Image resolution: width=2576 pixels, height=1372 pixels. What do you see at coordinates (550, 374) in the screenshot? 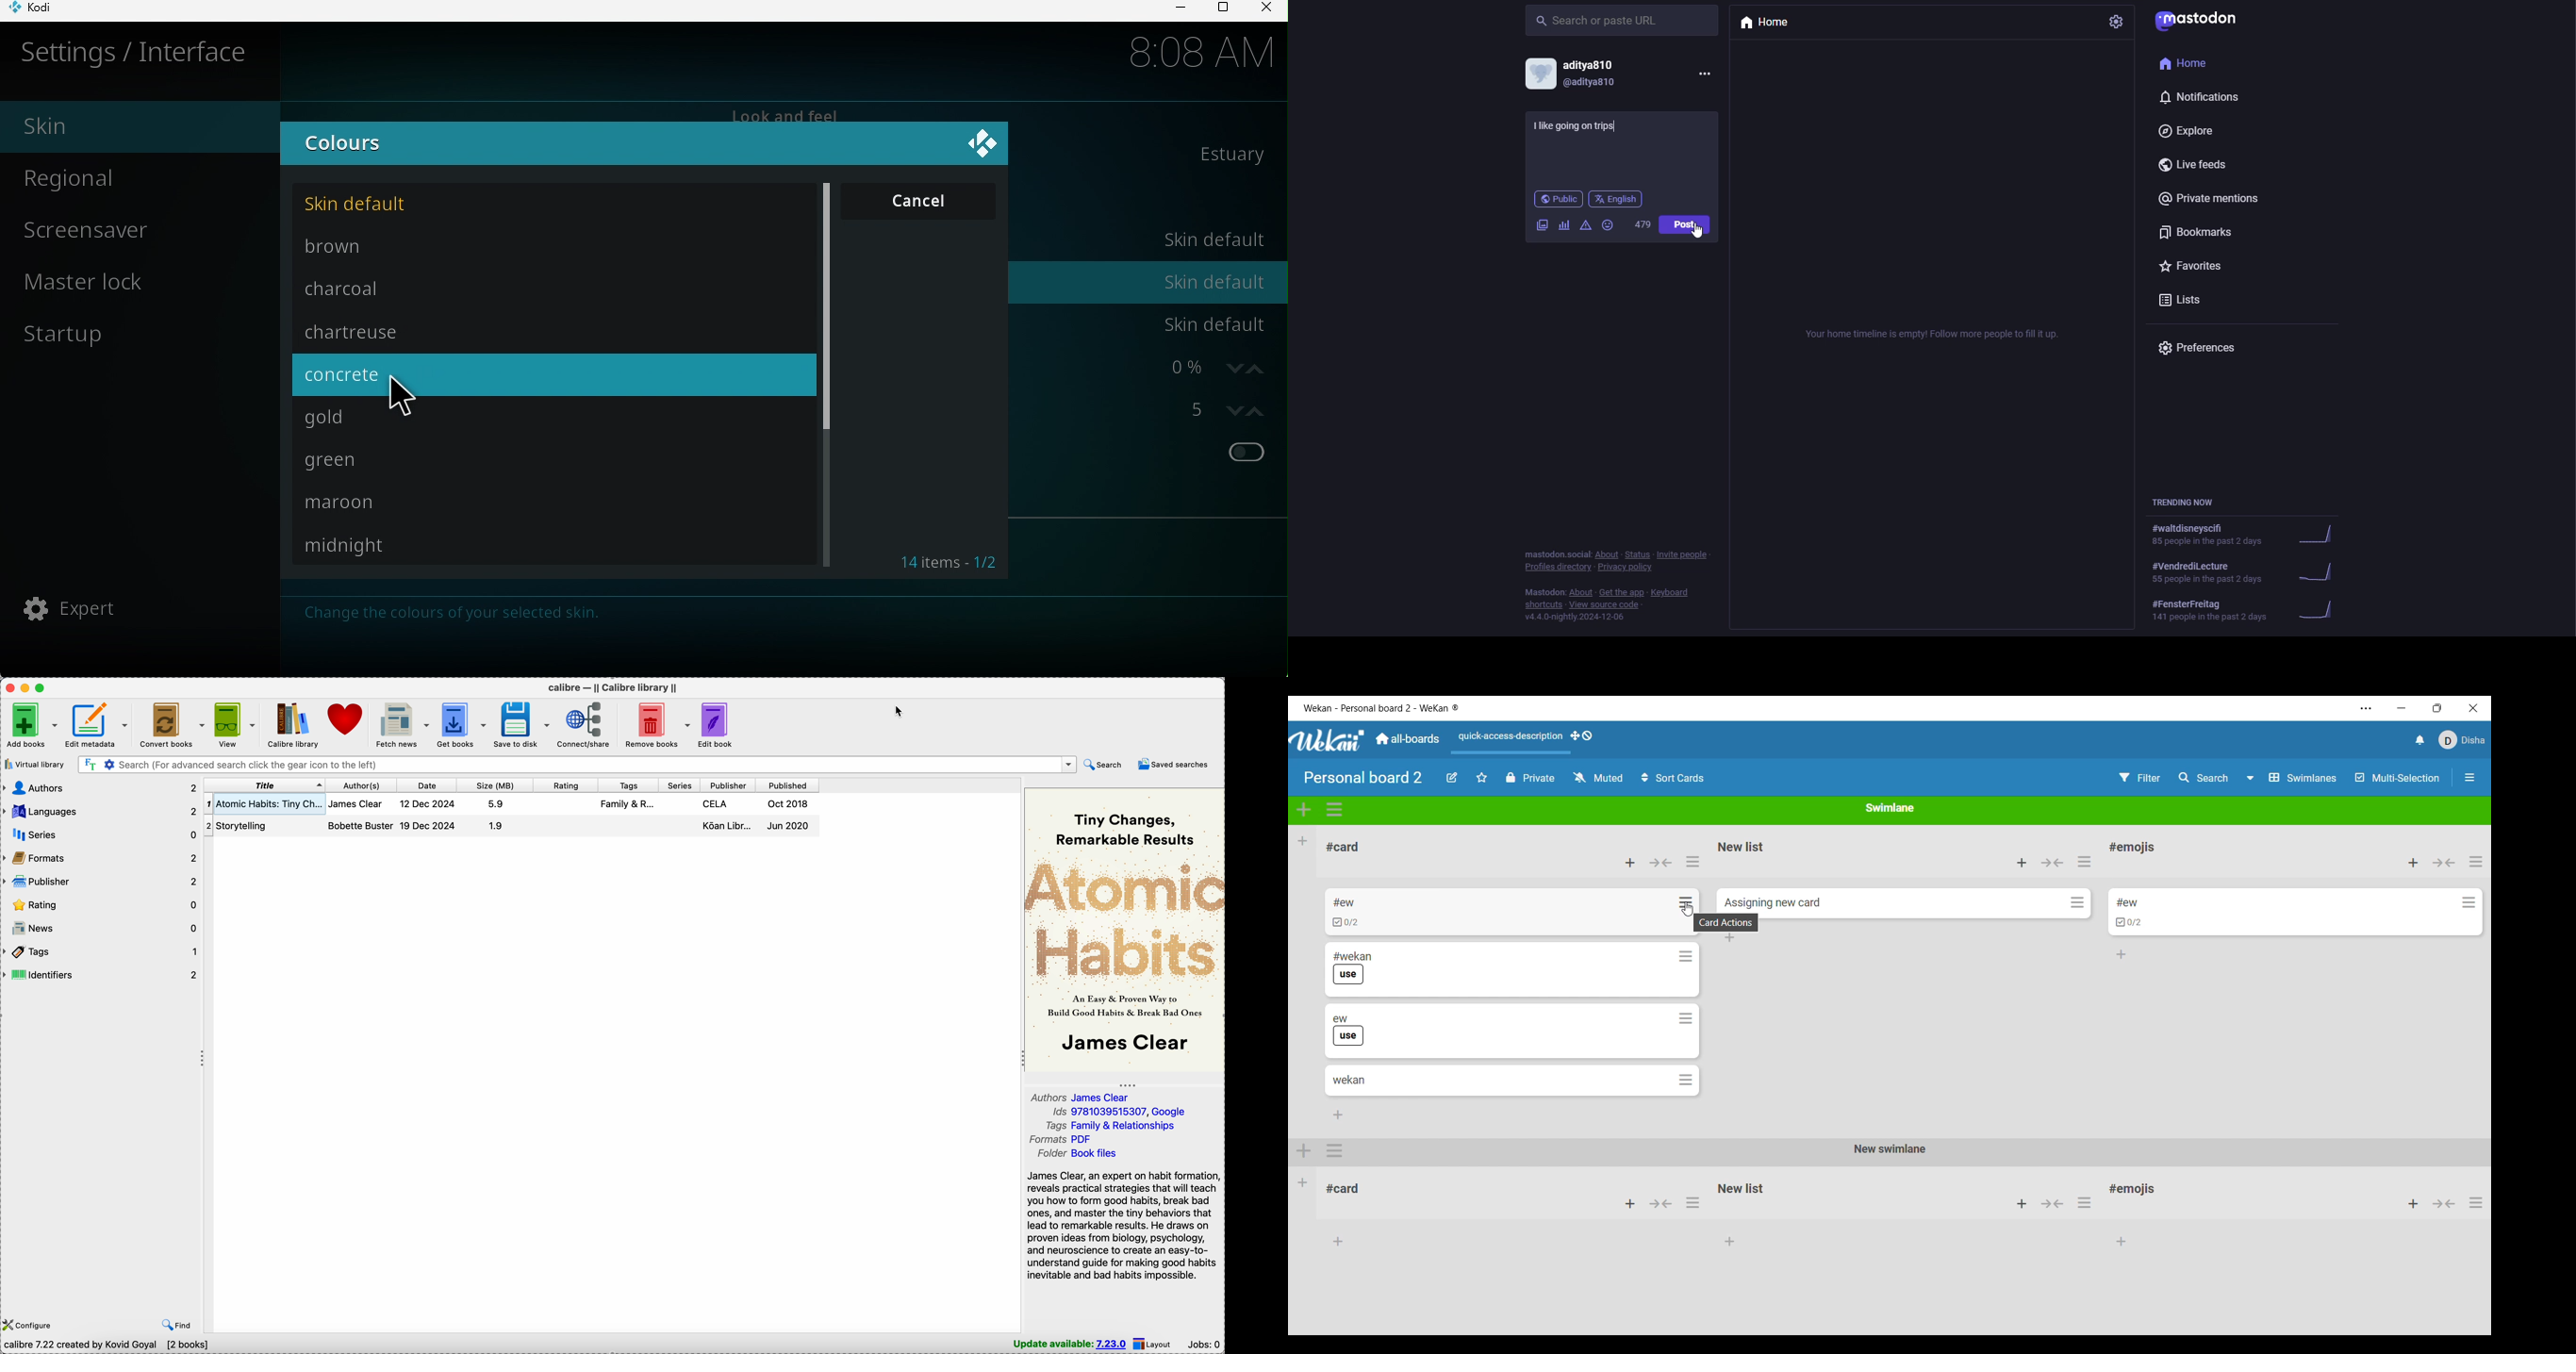
I see `concrete` at bounding box center [550, 374].